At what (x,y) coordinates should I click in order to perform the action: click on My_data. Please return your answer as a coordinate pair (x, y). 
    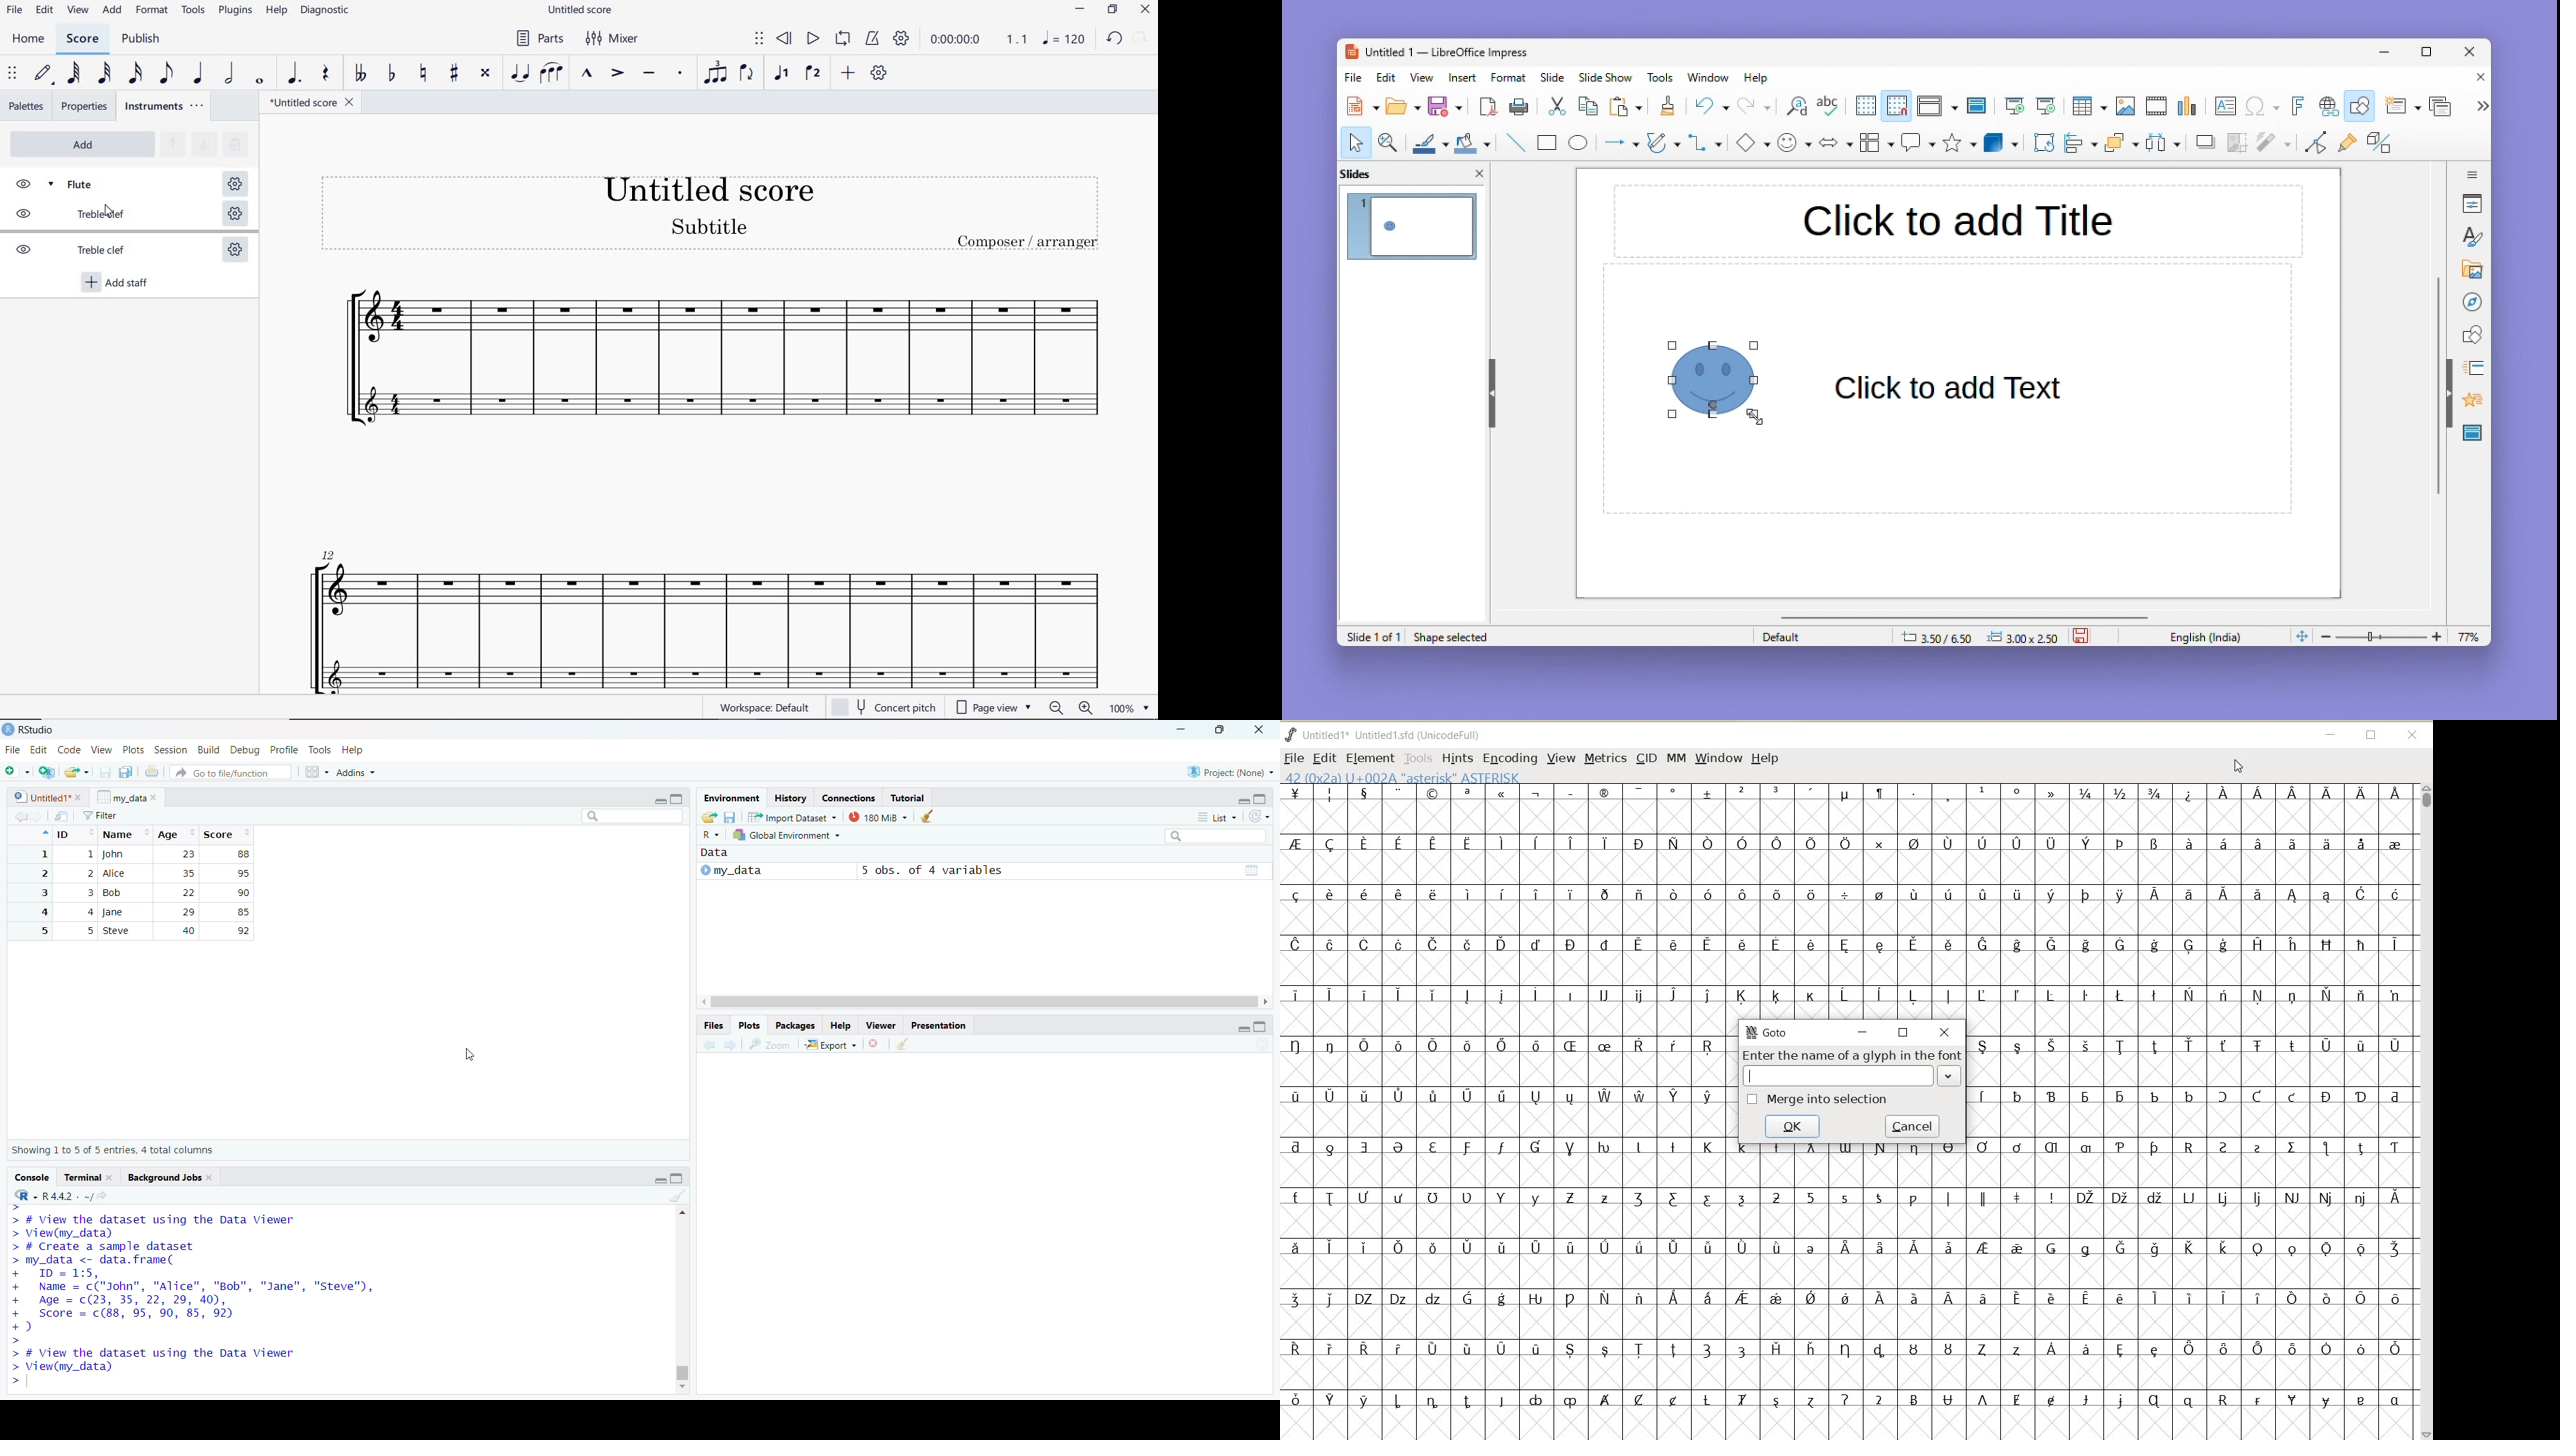
    Looking at the image, I should click on (731, 872).